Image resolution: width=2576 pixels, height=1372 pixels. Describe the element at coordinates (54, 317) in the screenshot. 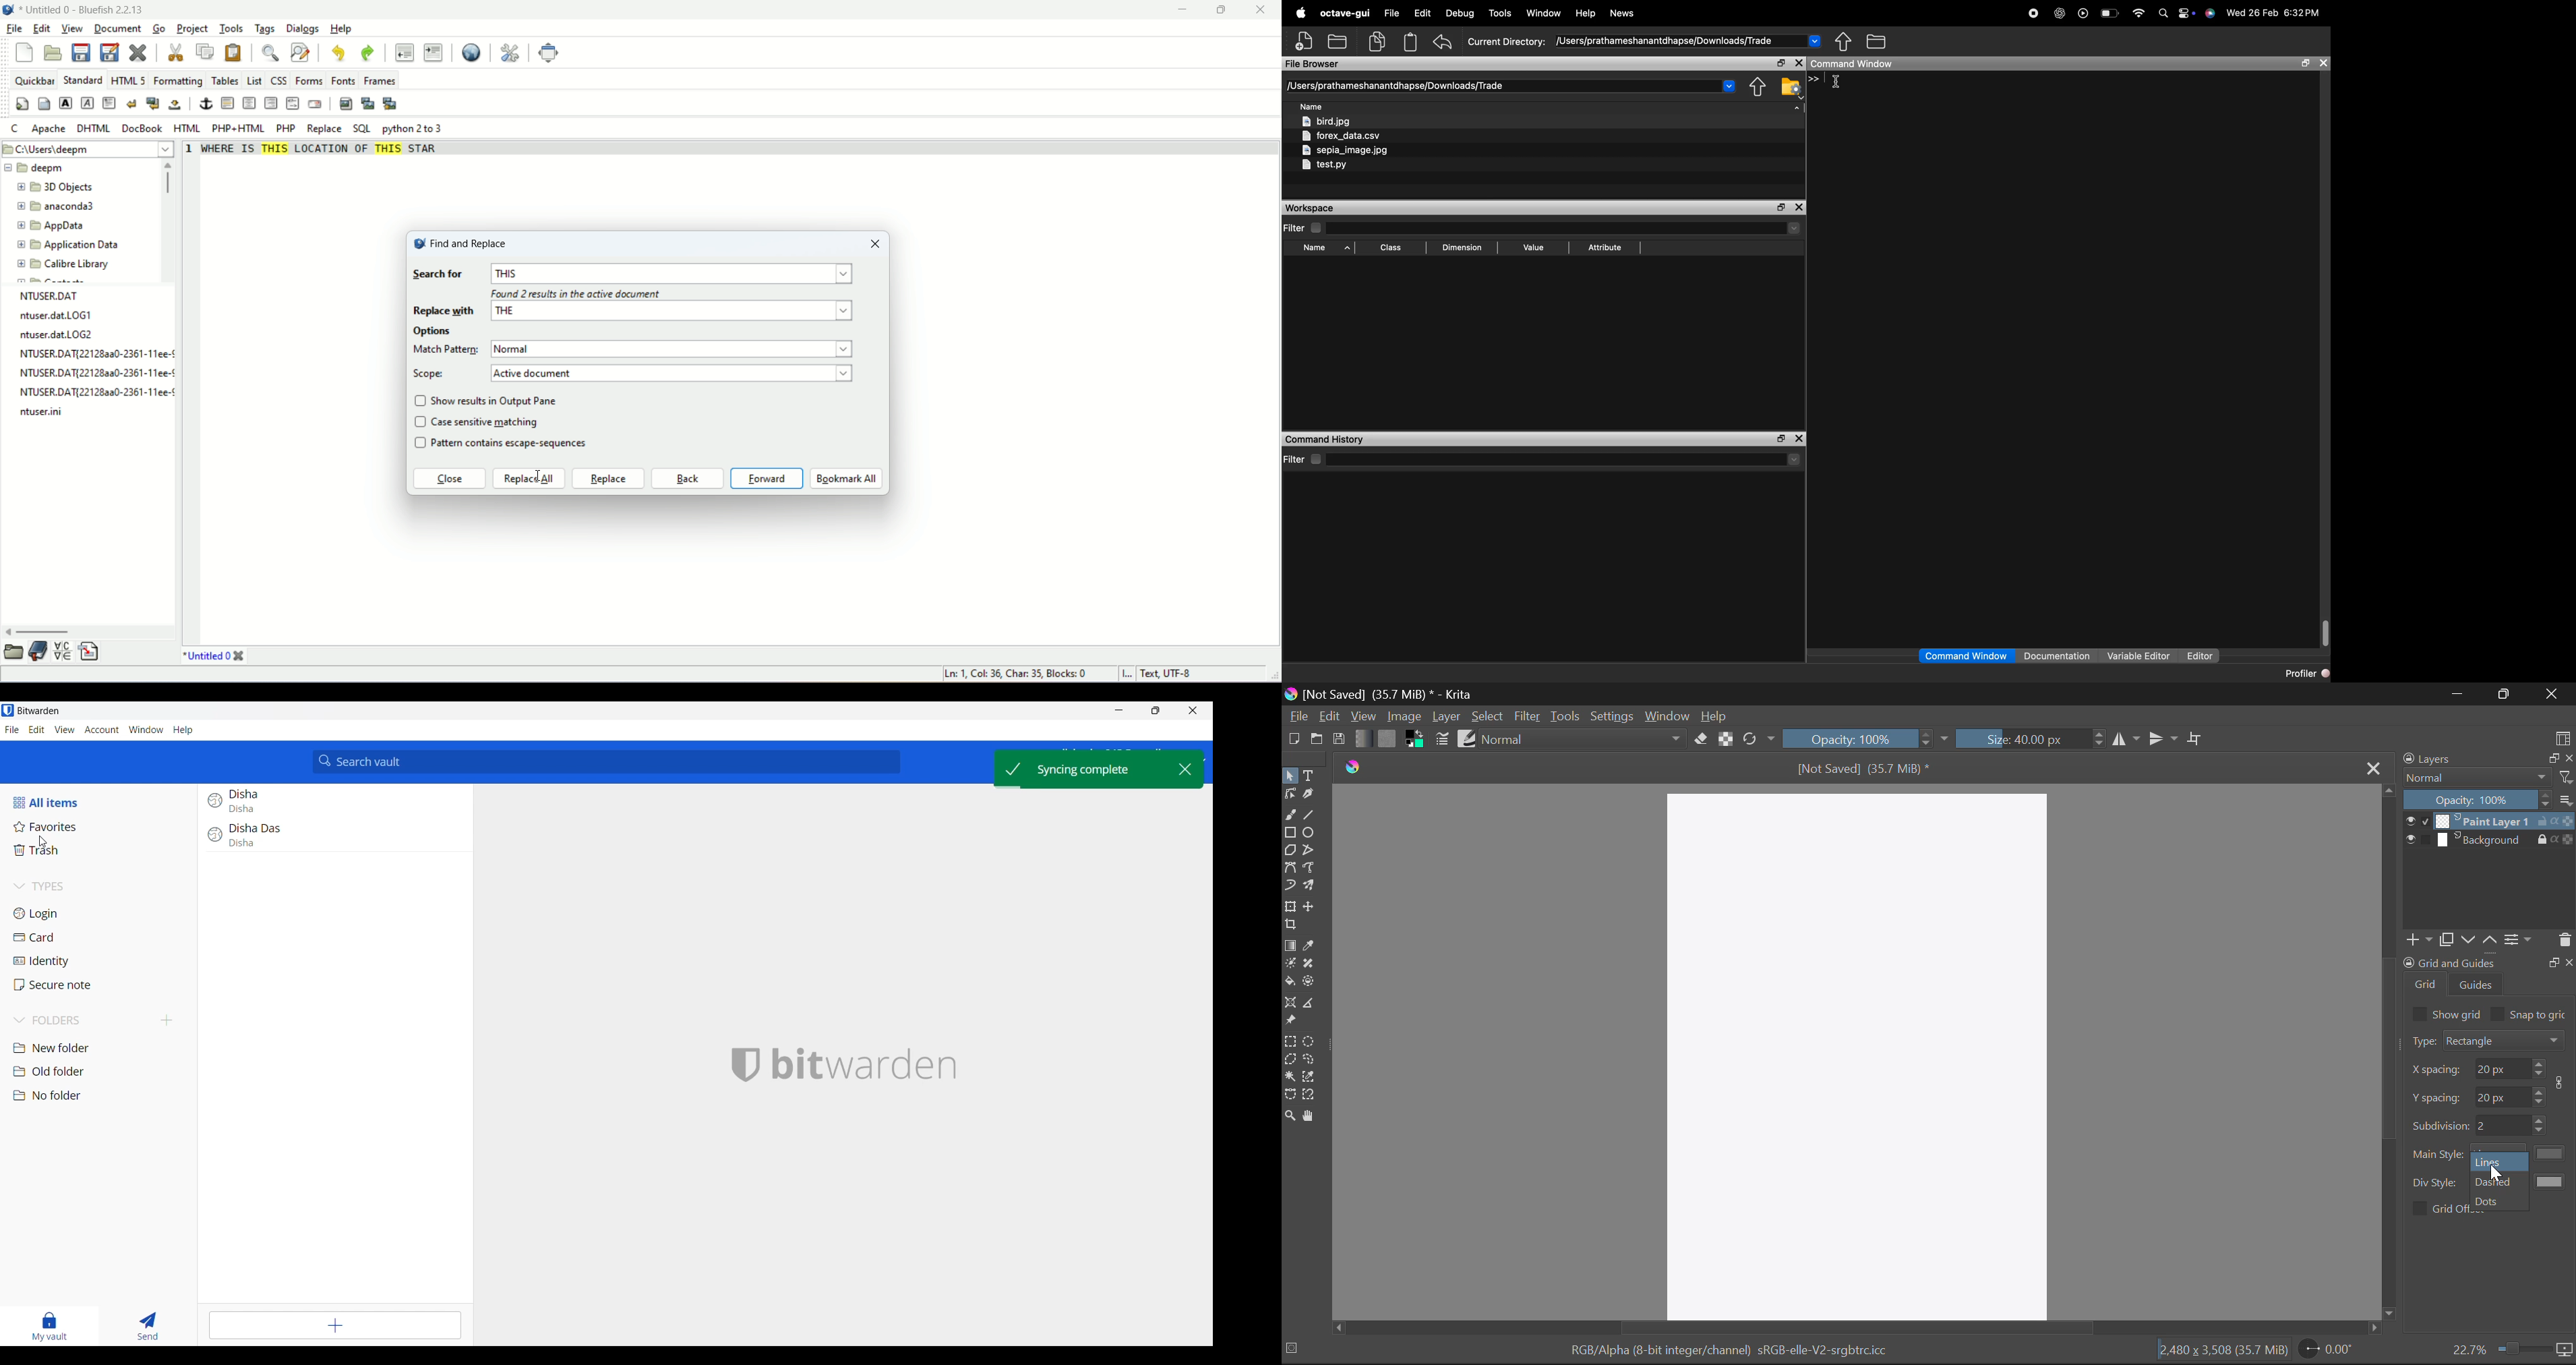

I see `ntuser.dat LOG1` at that location.